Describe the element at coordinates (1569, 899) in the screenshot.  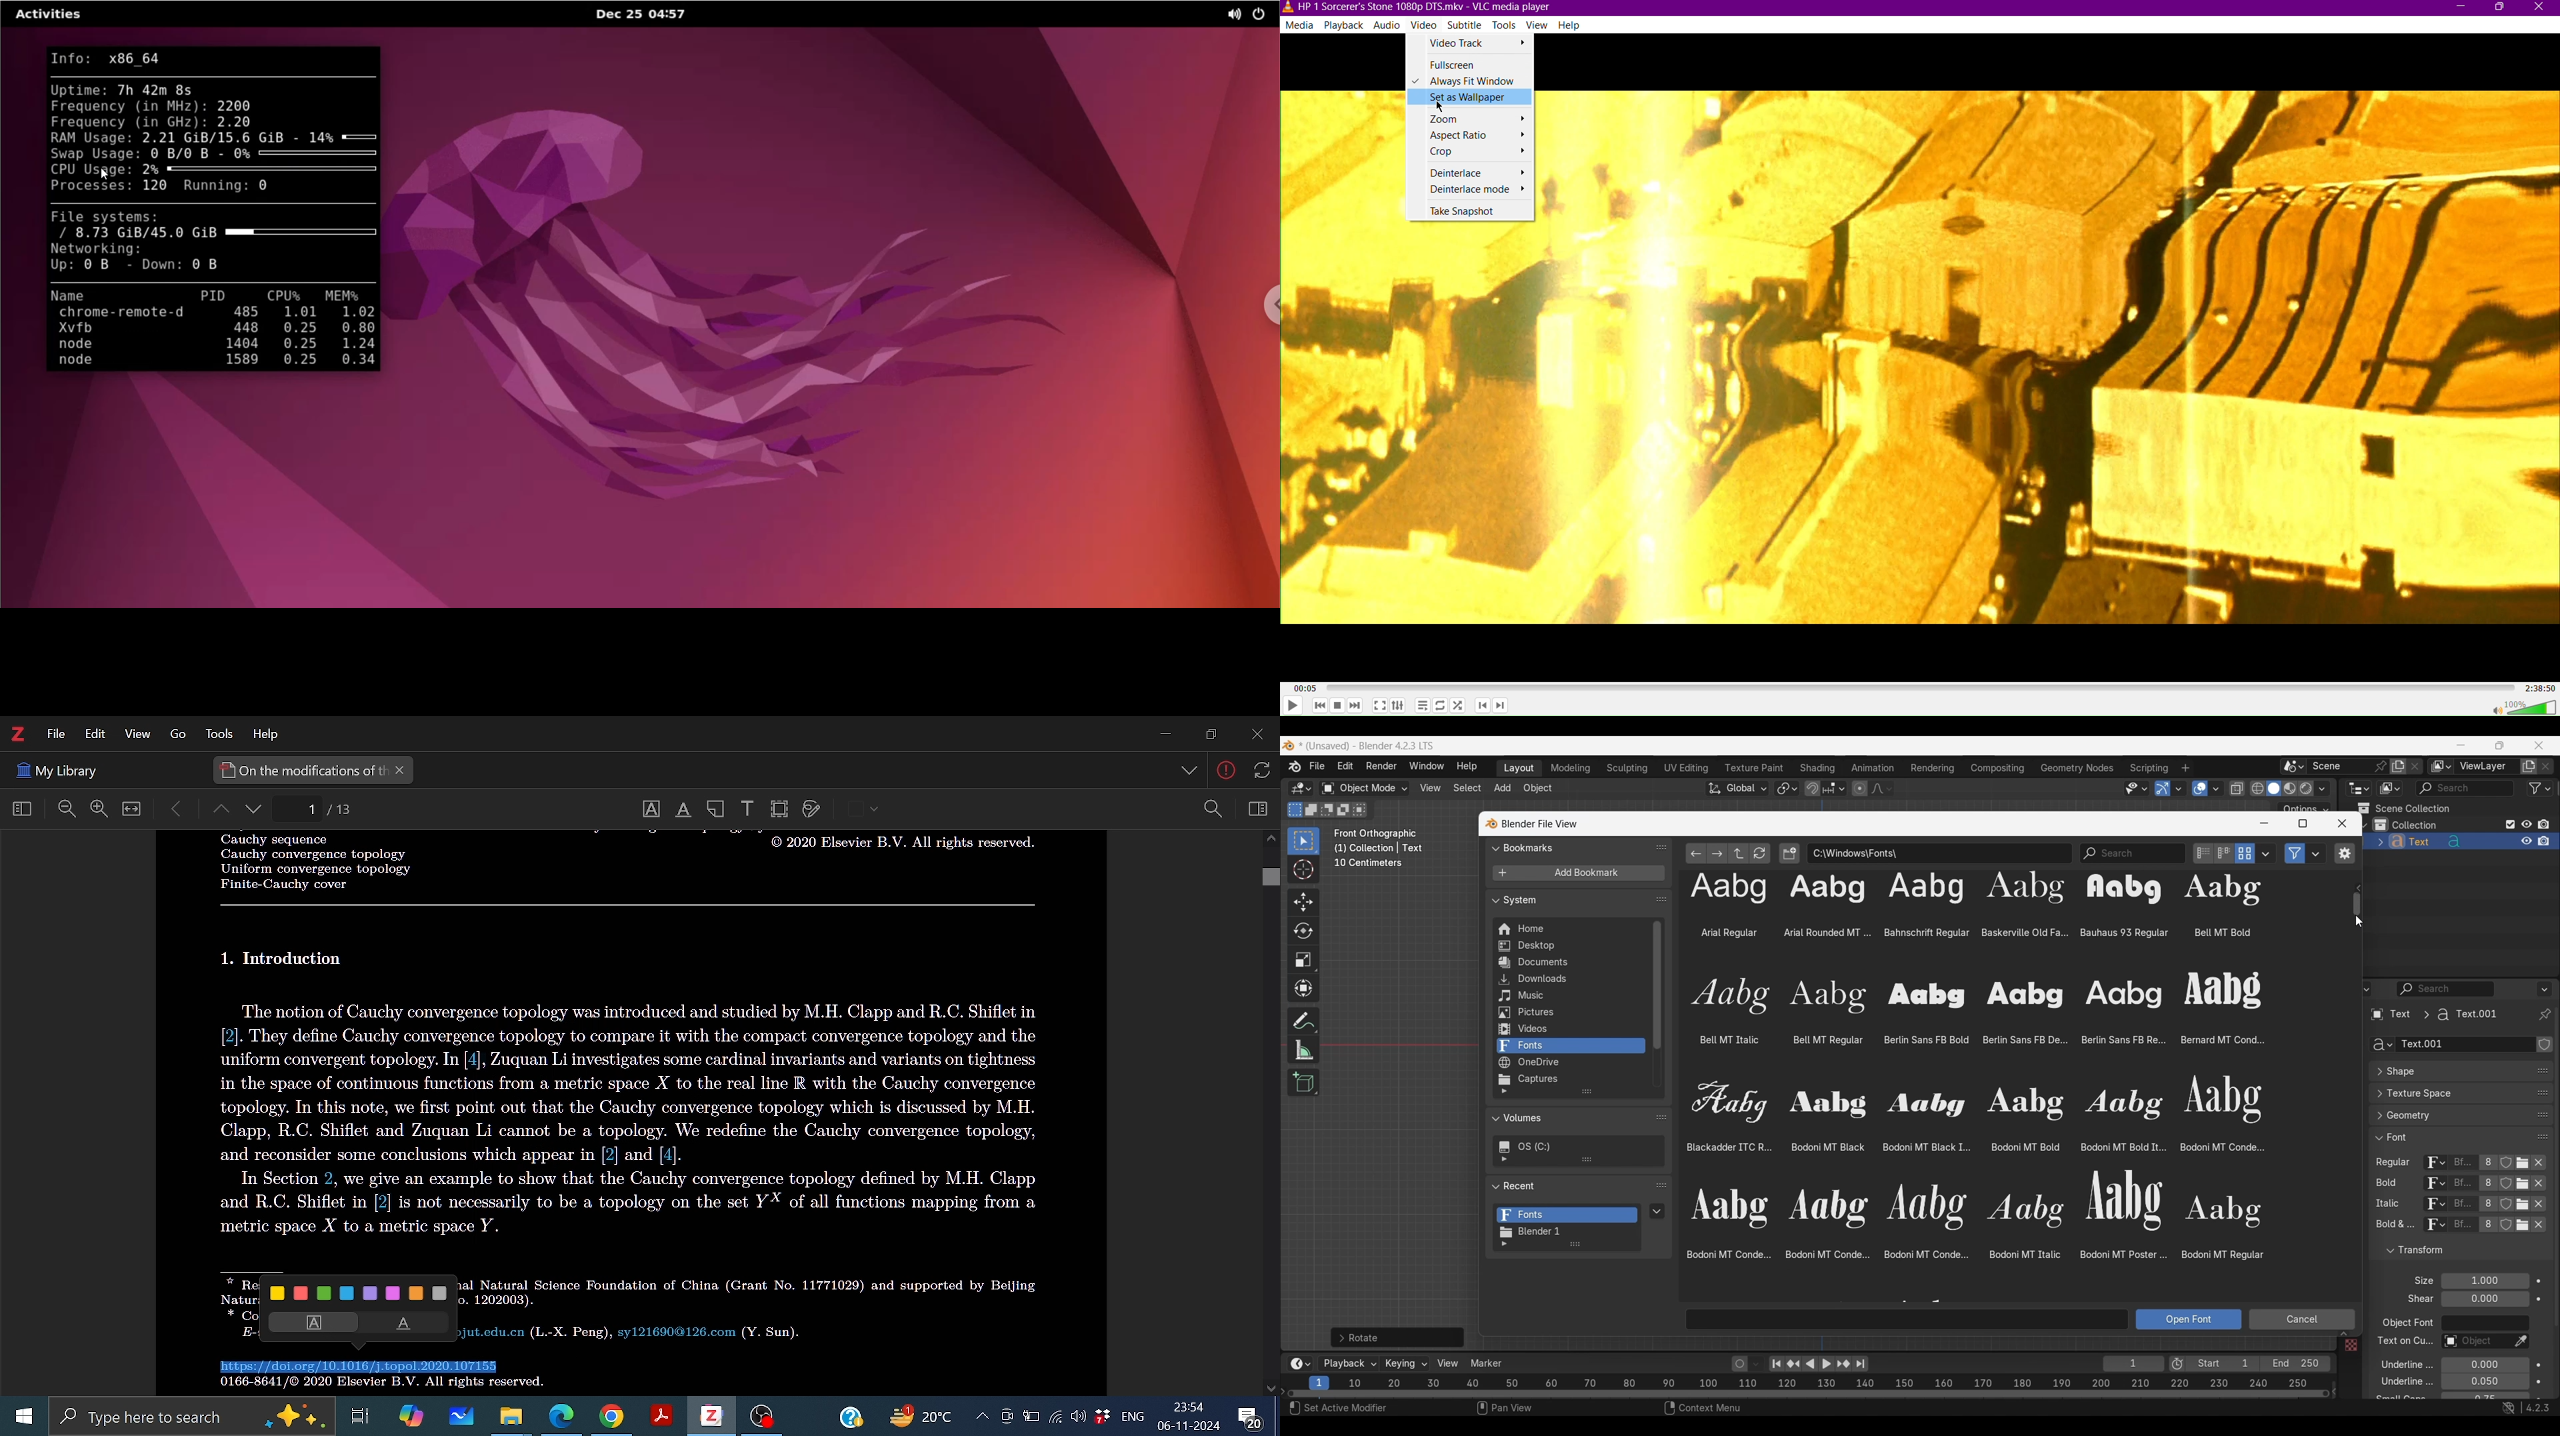
I see `Collapse System` at that location.